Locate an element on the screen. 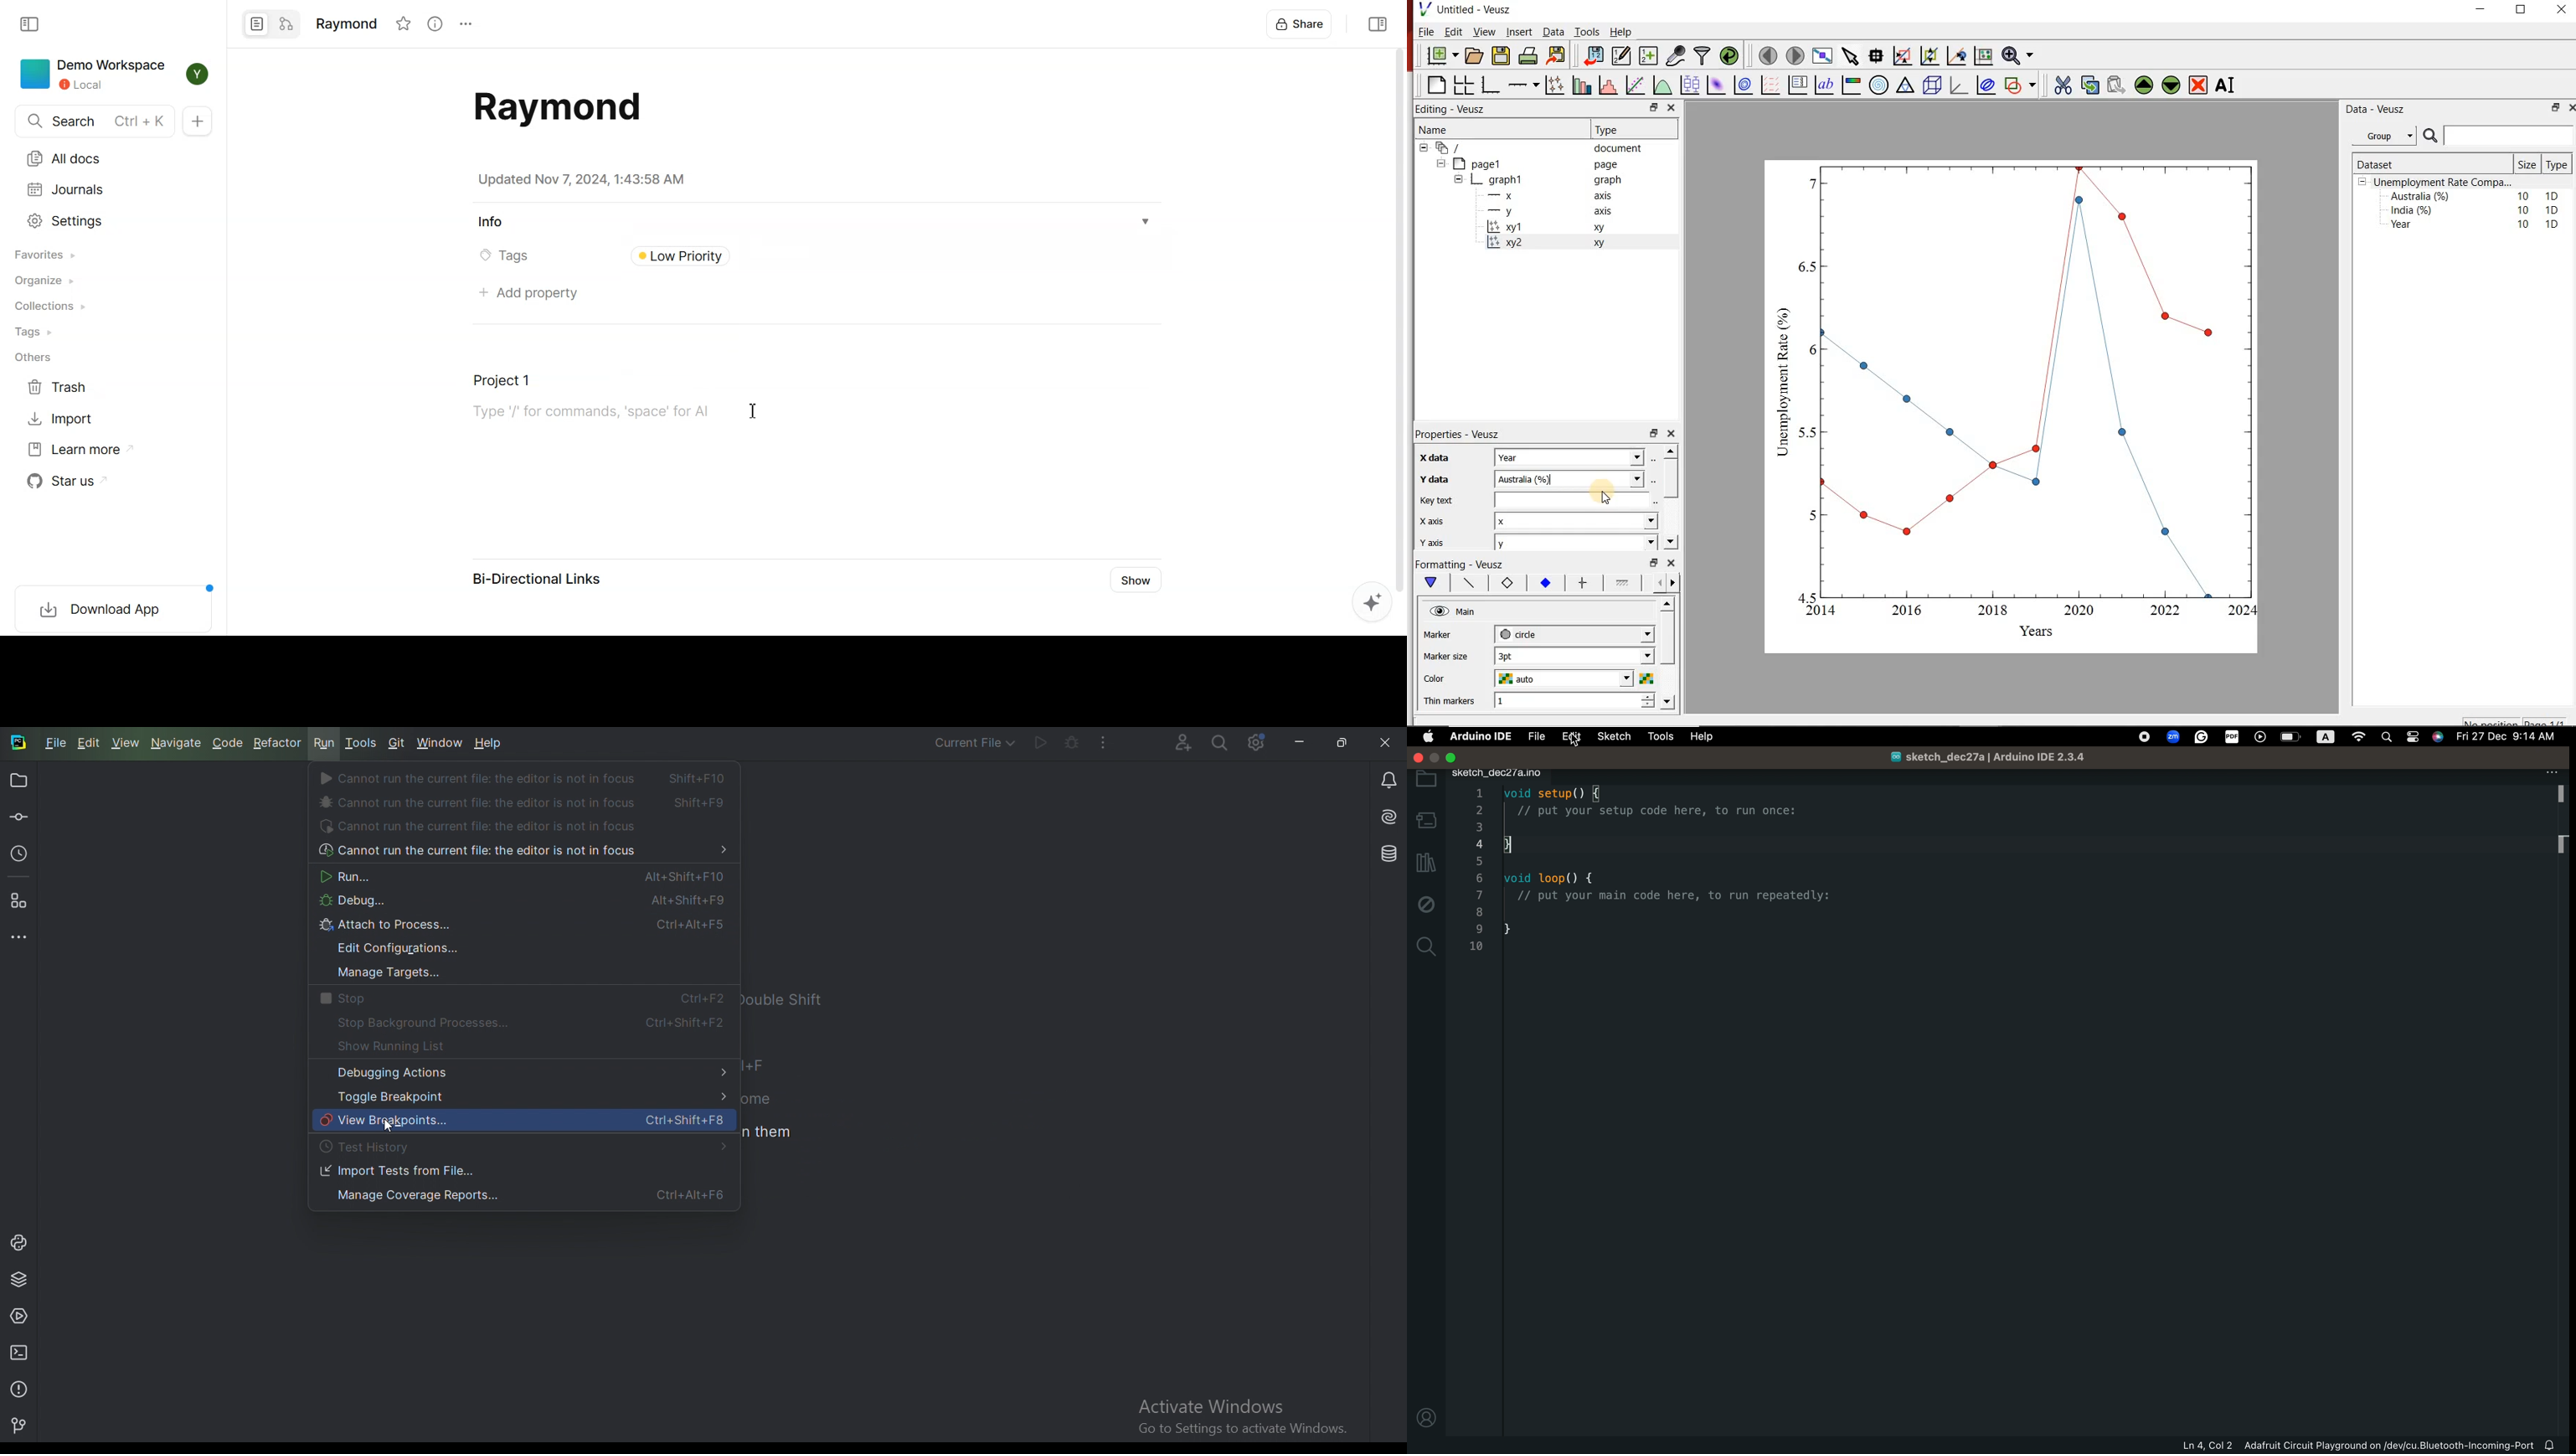 This screenshot has width=2576, height=1456. x is located at coordinates (1575, 521).